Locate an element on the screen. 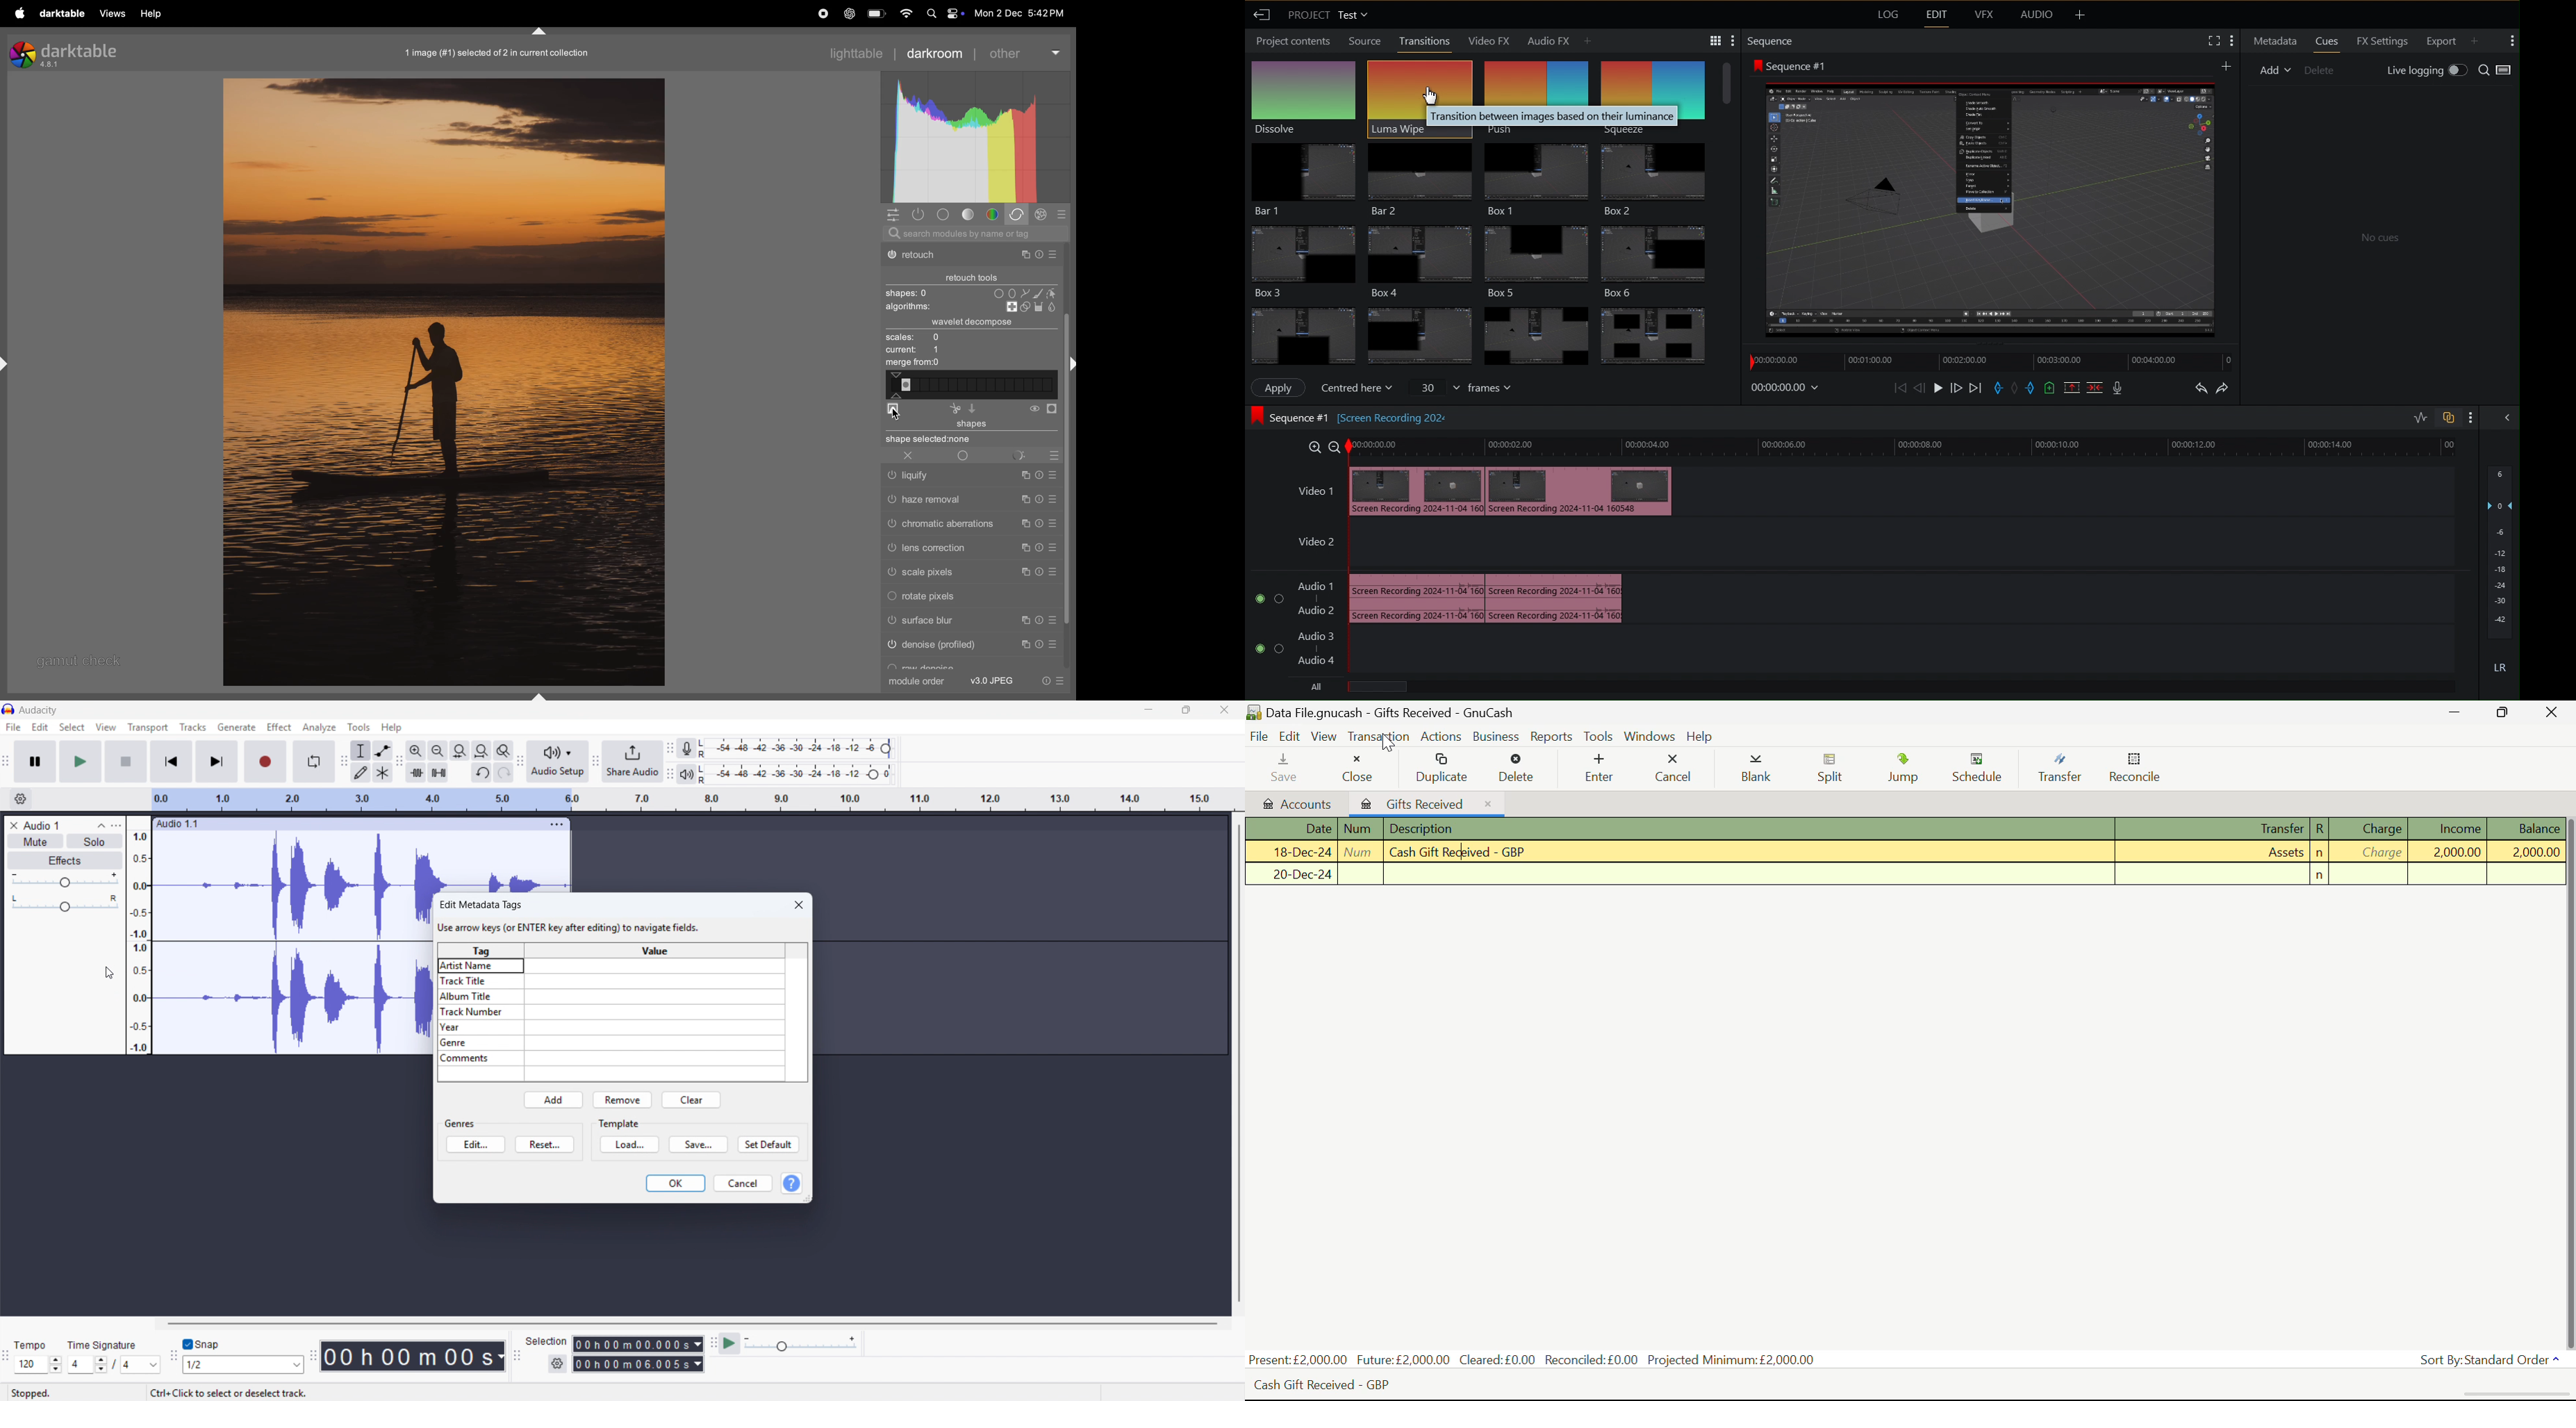 The height and width of the screenshot is (1428, 2576). Charge is located at coordinates (2370, 828).